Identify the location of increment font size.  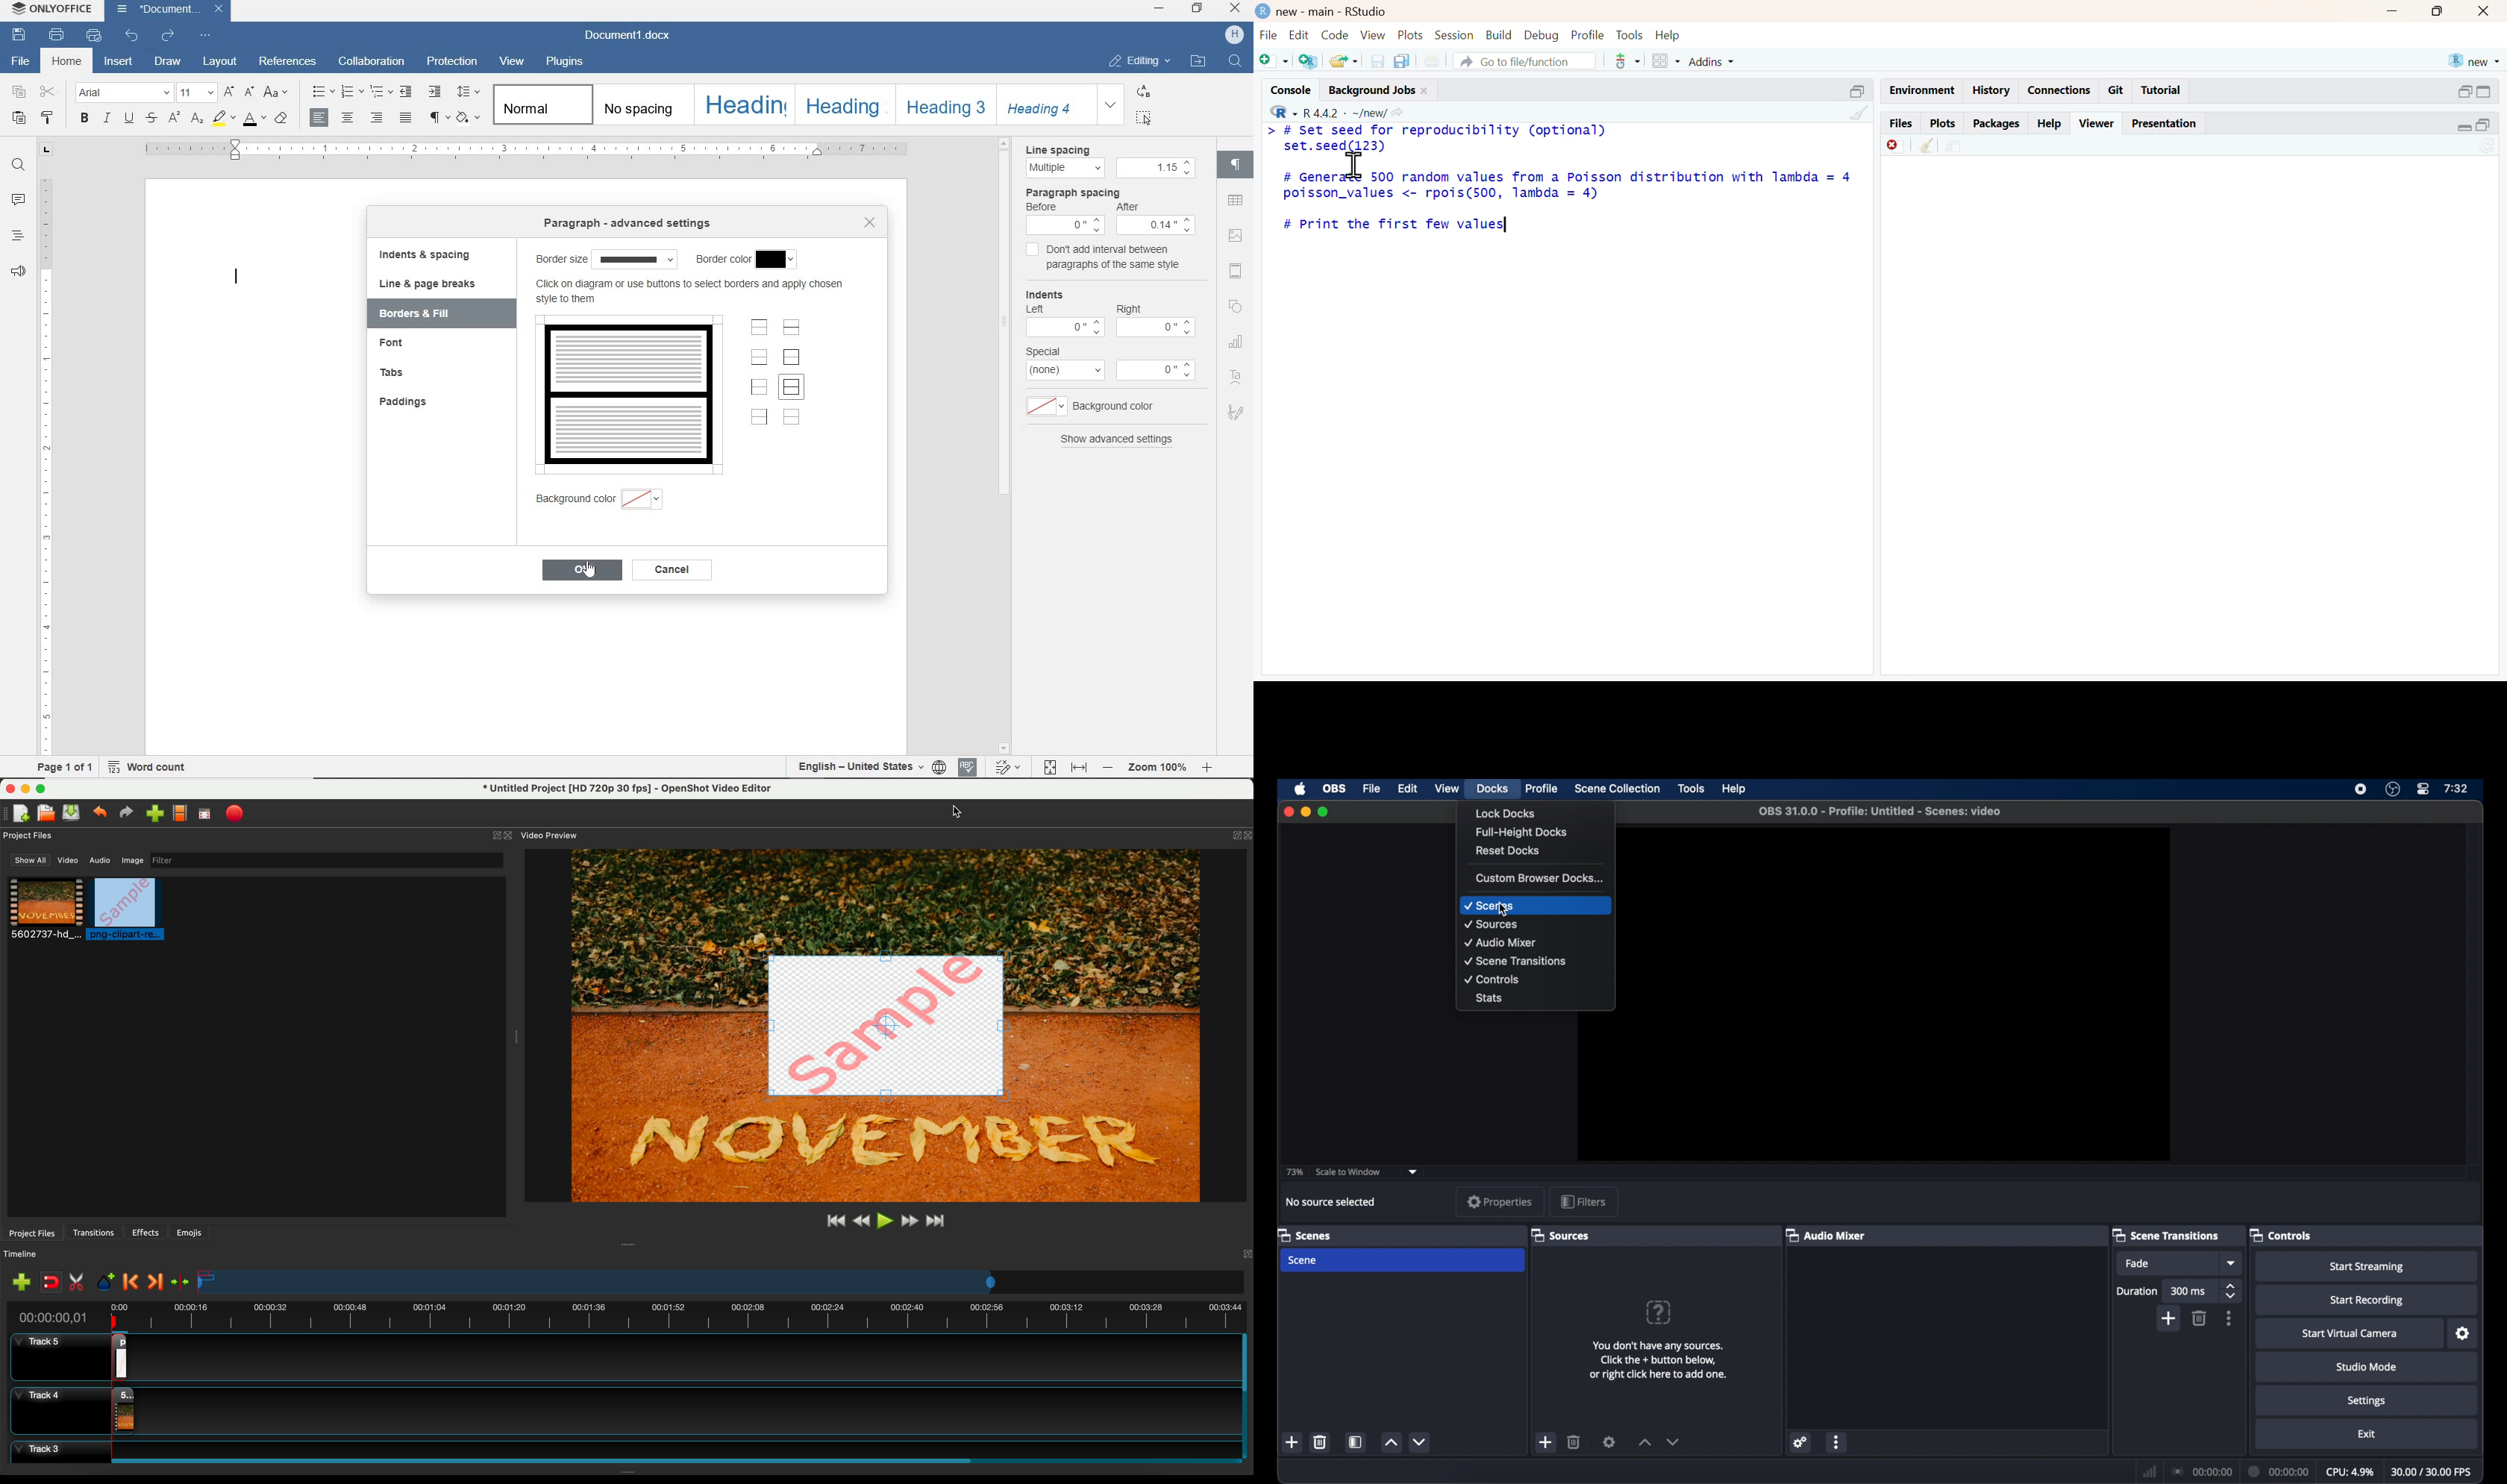
(229, 93).